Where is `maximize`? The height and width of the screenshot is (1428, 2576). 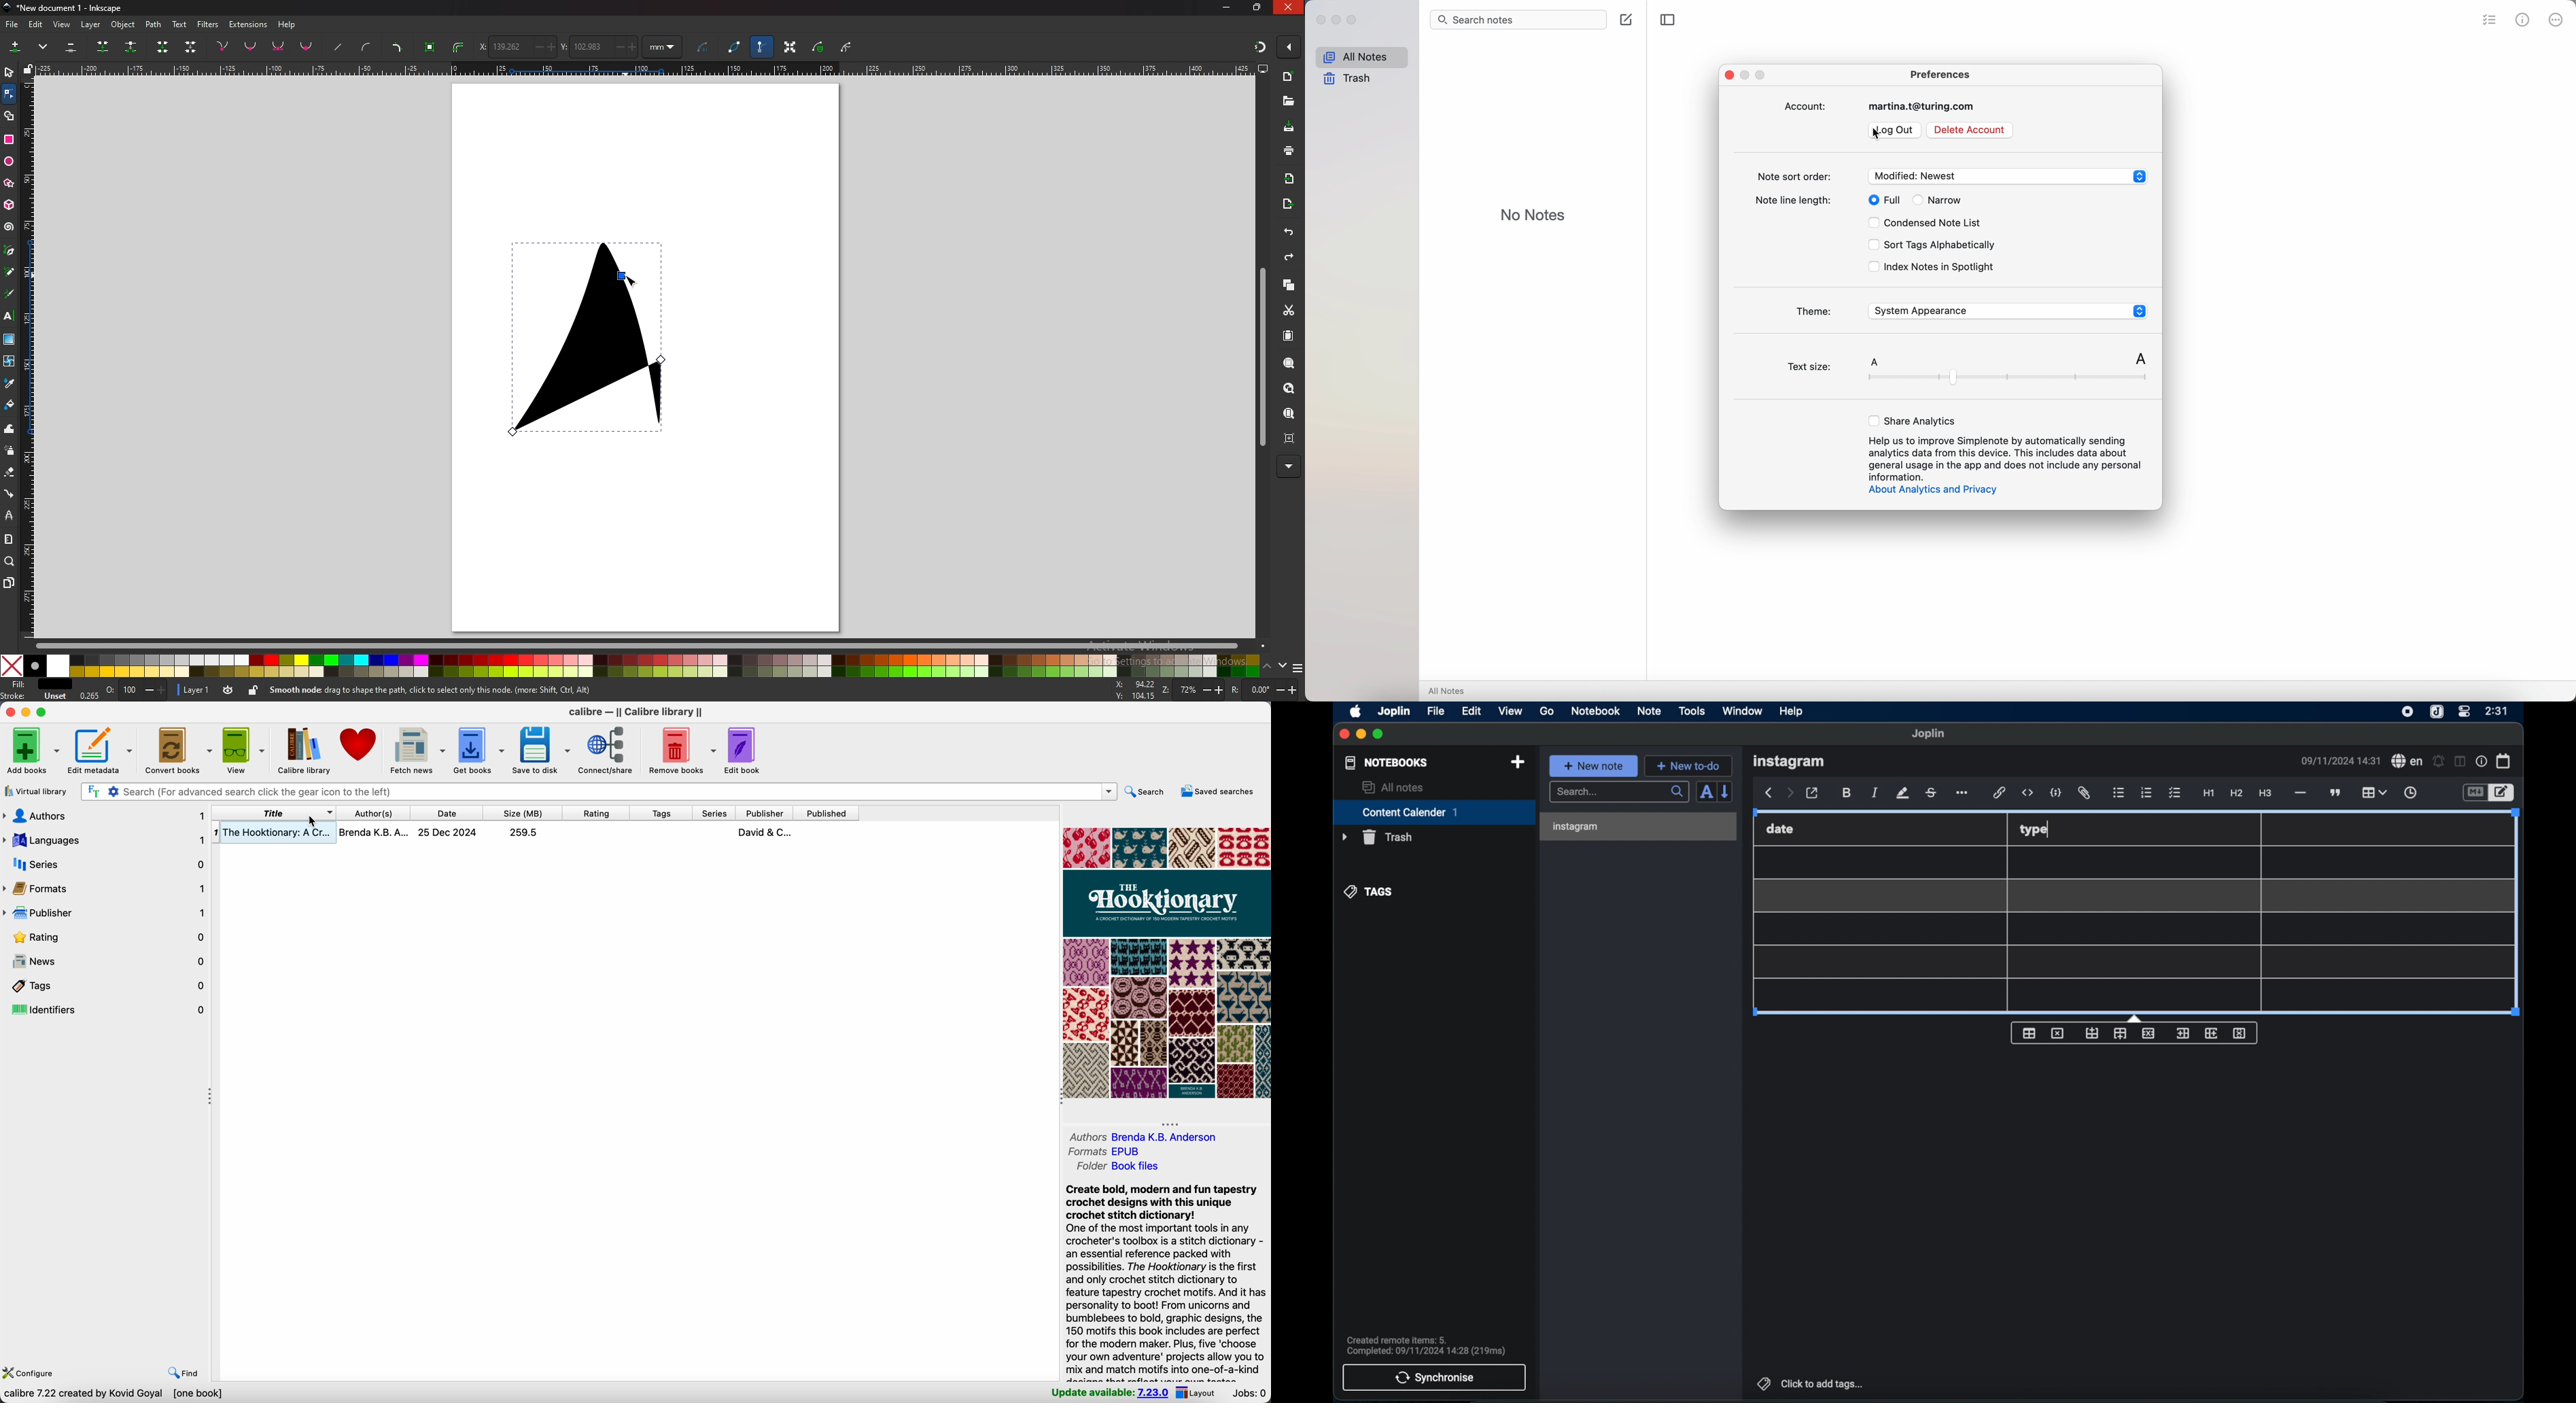 maximize is located at coordinates (1379, 735).